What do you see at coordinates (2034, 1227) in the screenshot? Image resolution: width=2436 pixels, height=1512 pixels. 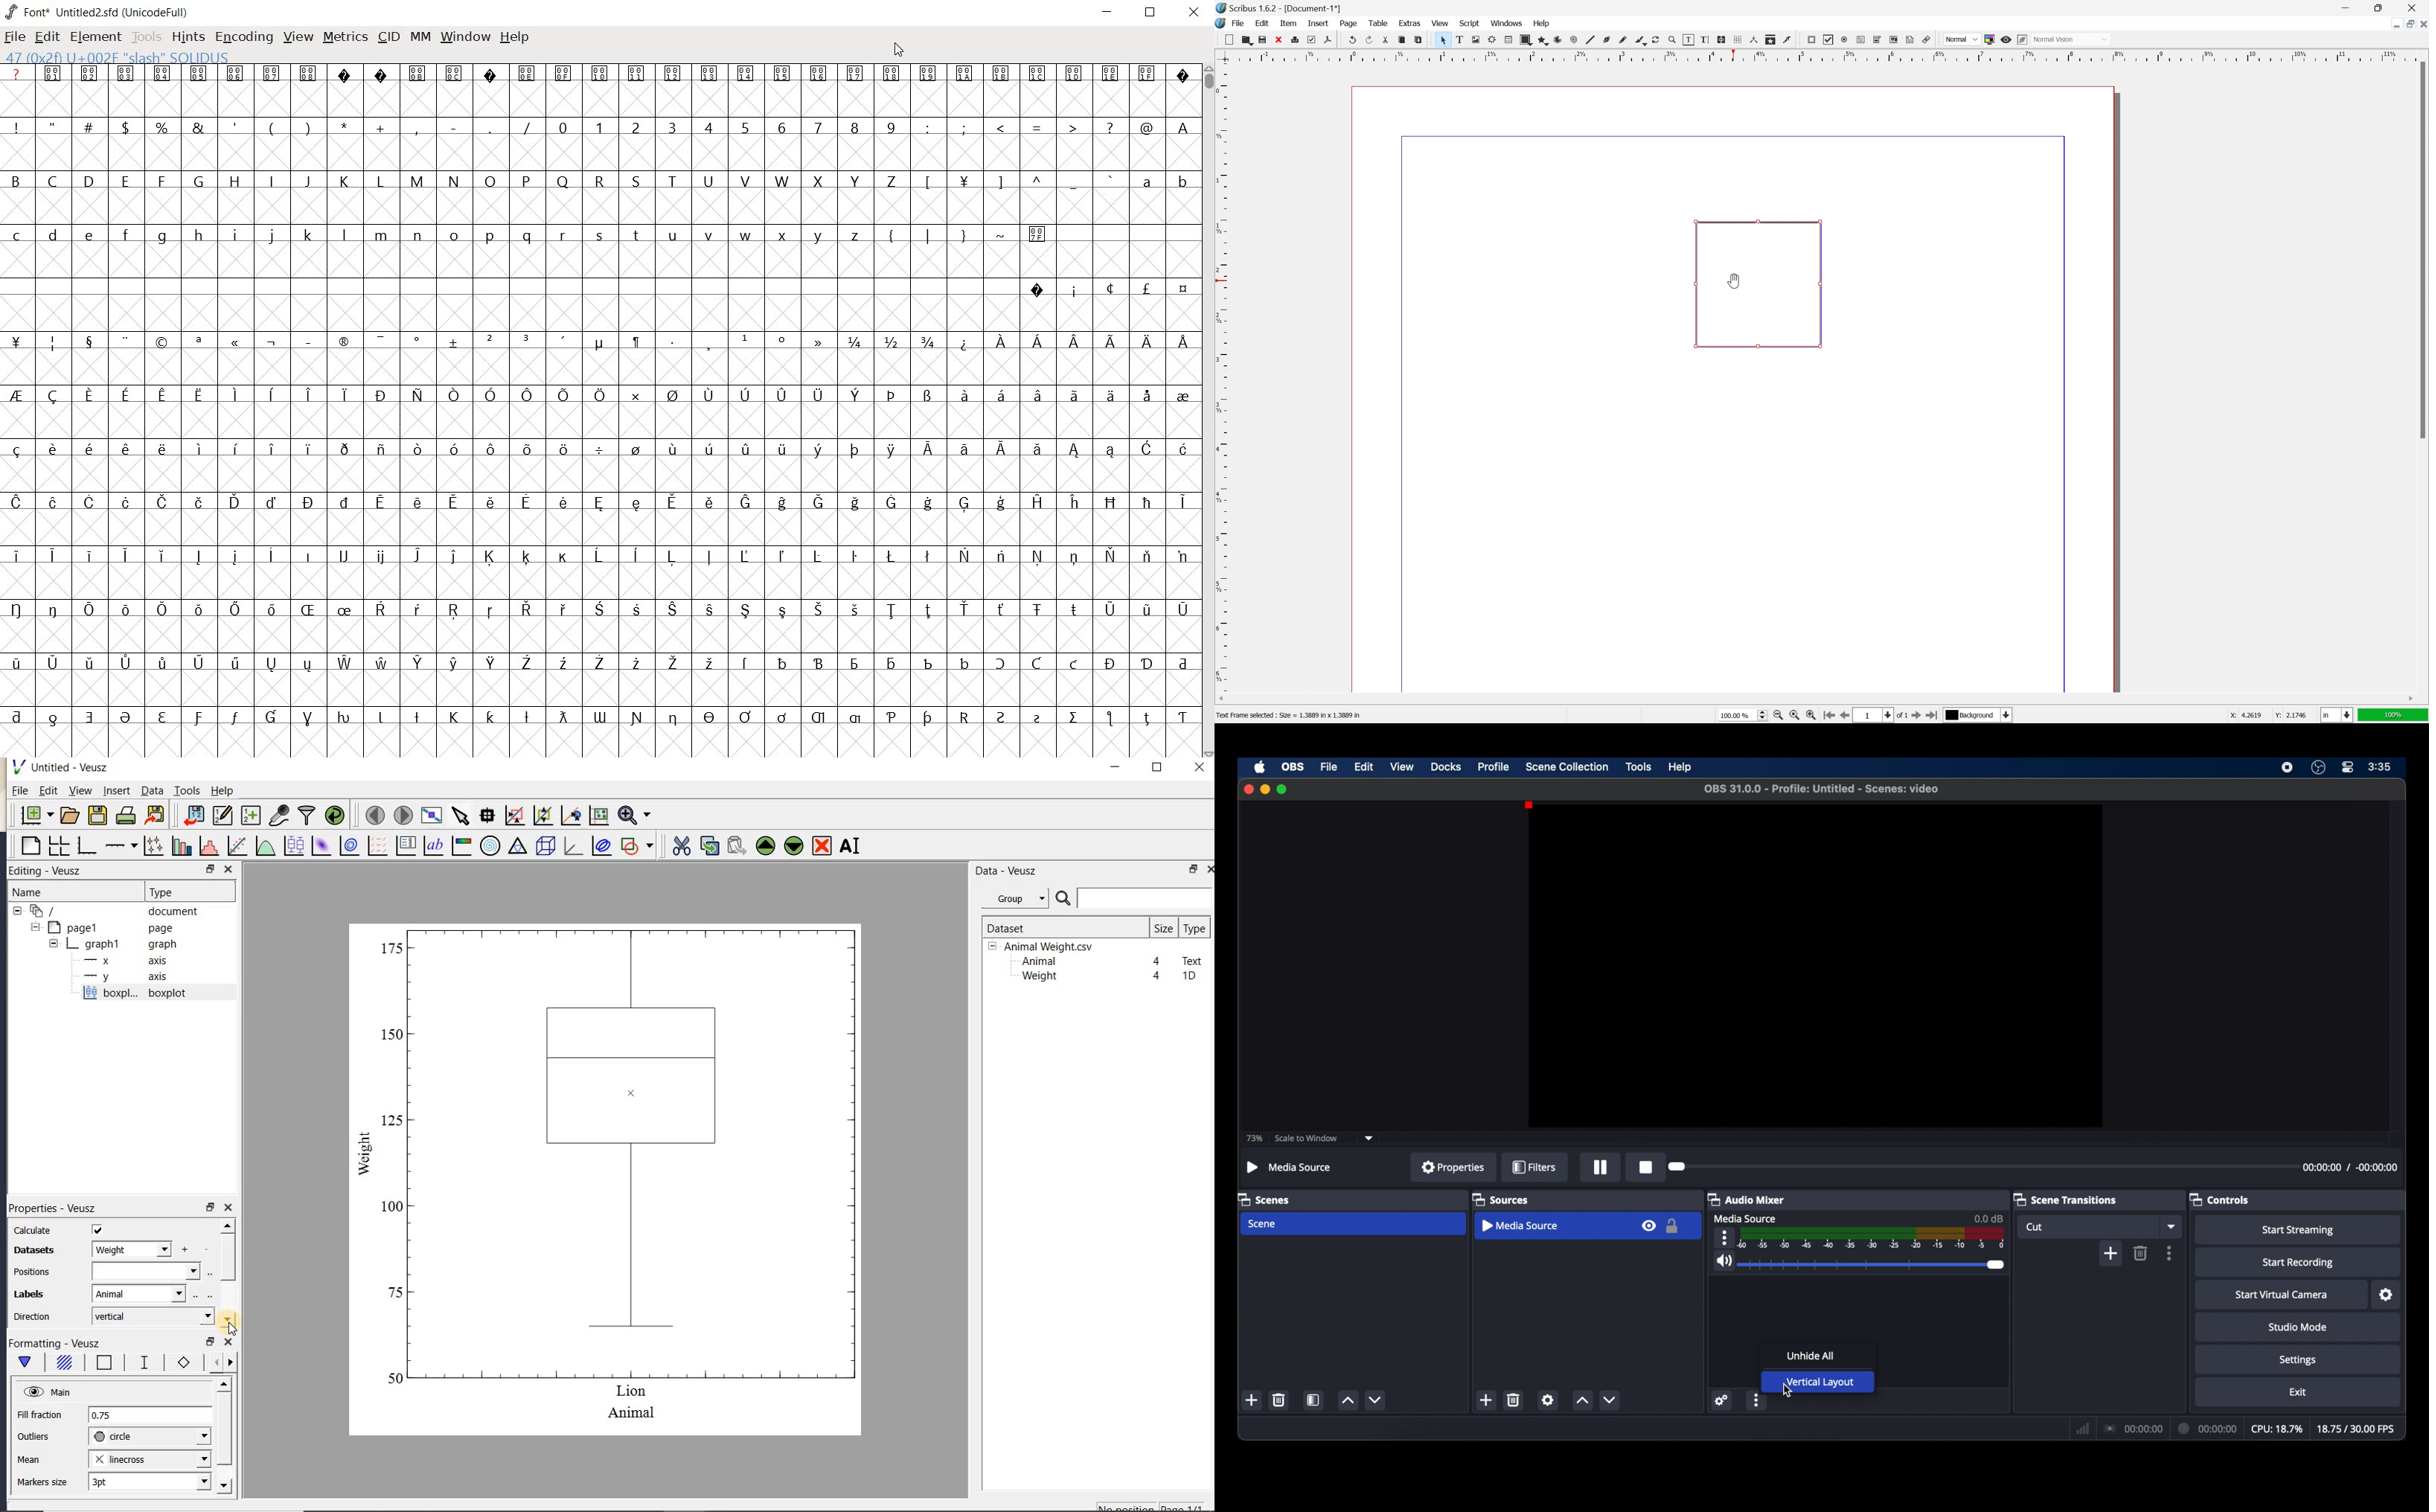 I see `cut` at bounding box center [2034, 1227].